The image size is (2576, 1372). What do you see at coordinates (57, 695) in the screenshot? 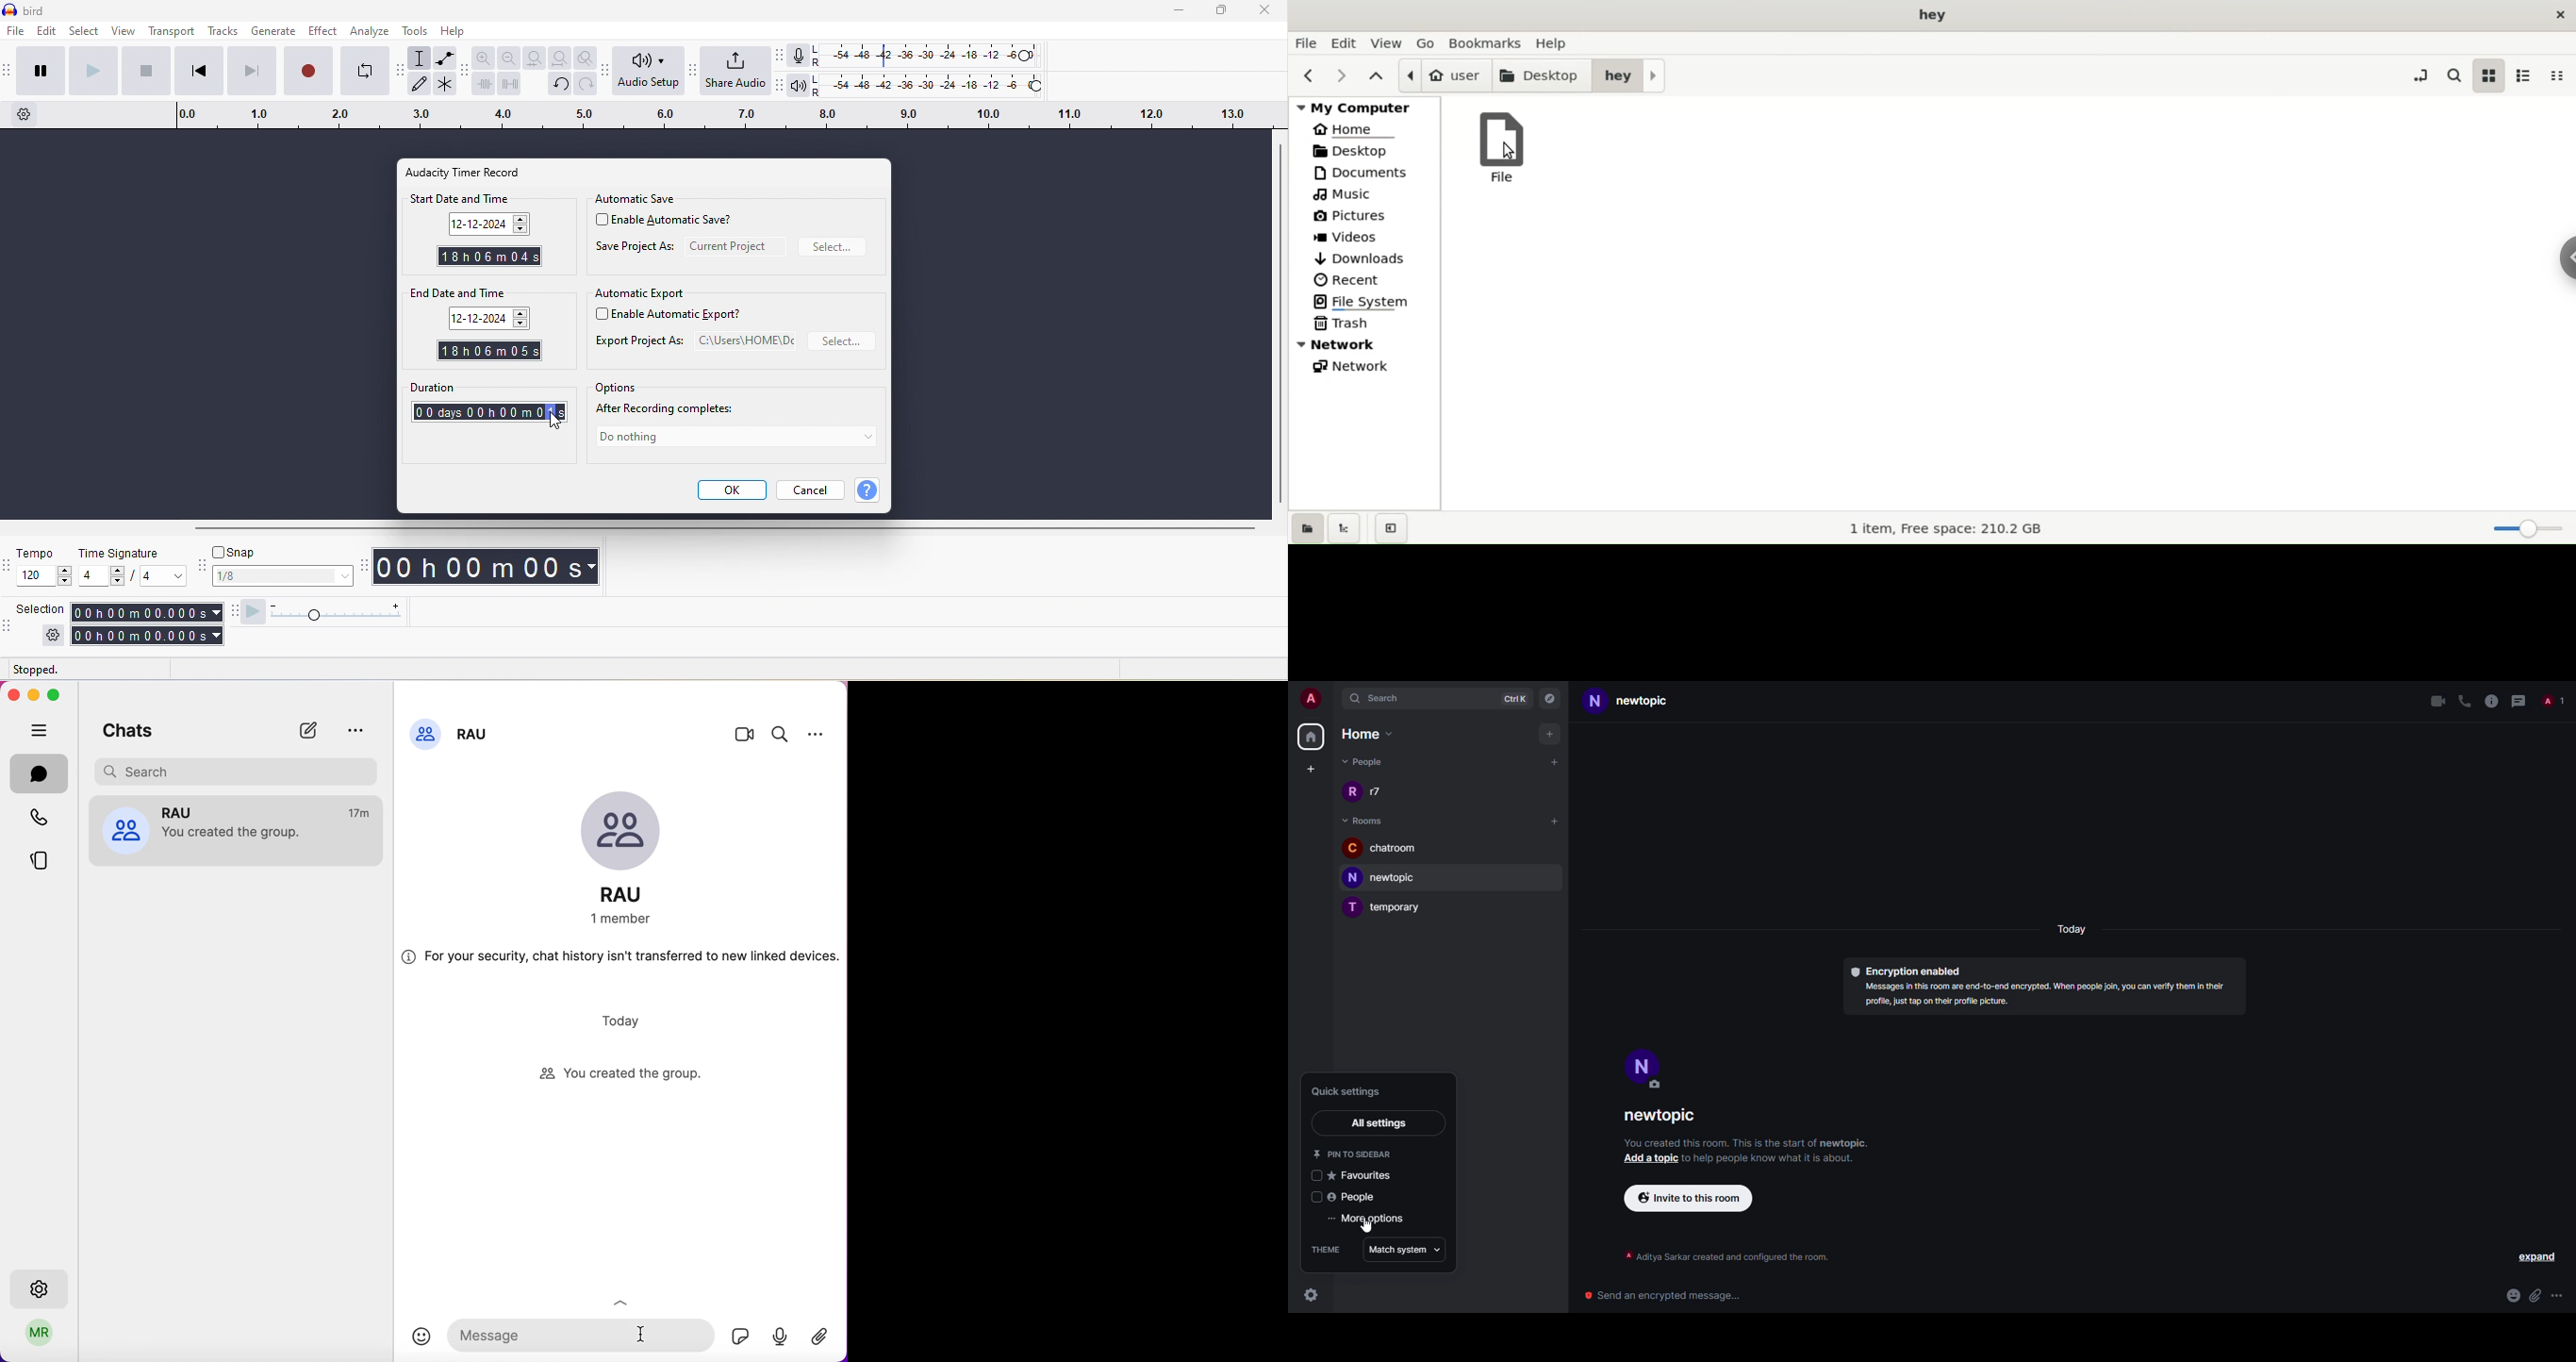
I see `maximize` at bounding box center [57, 695].